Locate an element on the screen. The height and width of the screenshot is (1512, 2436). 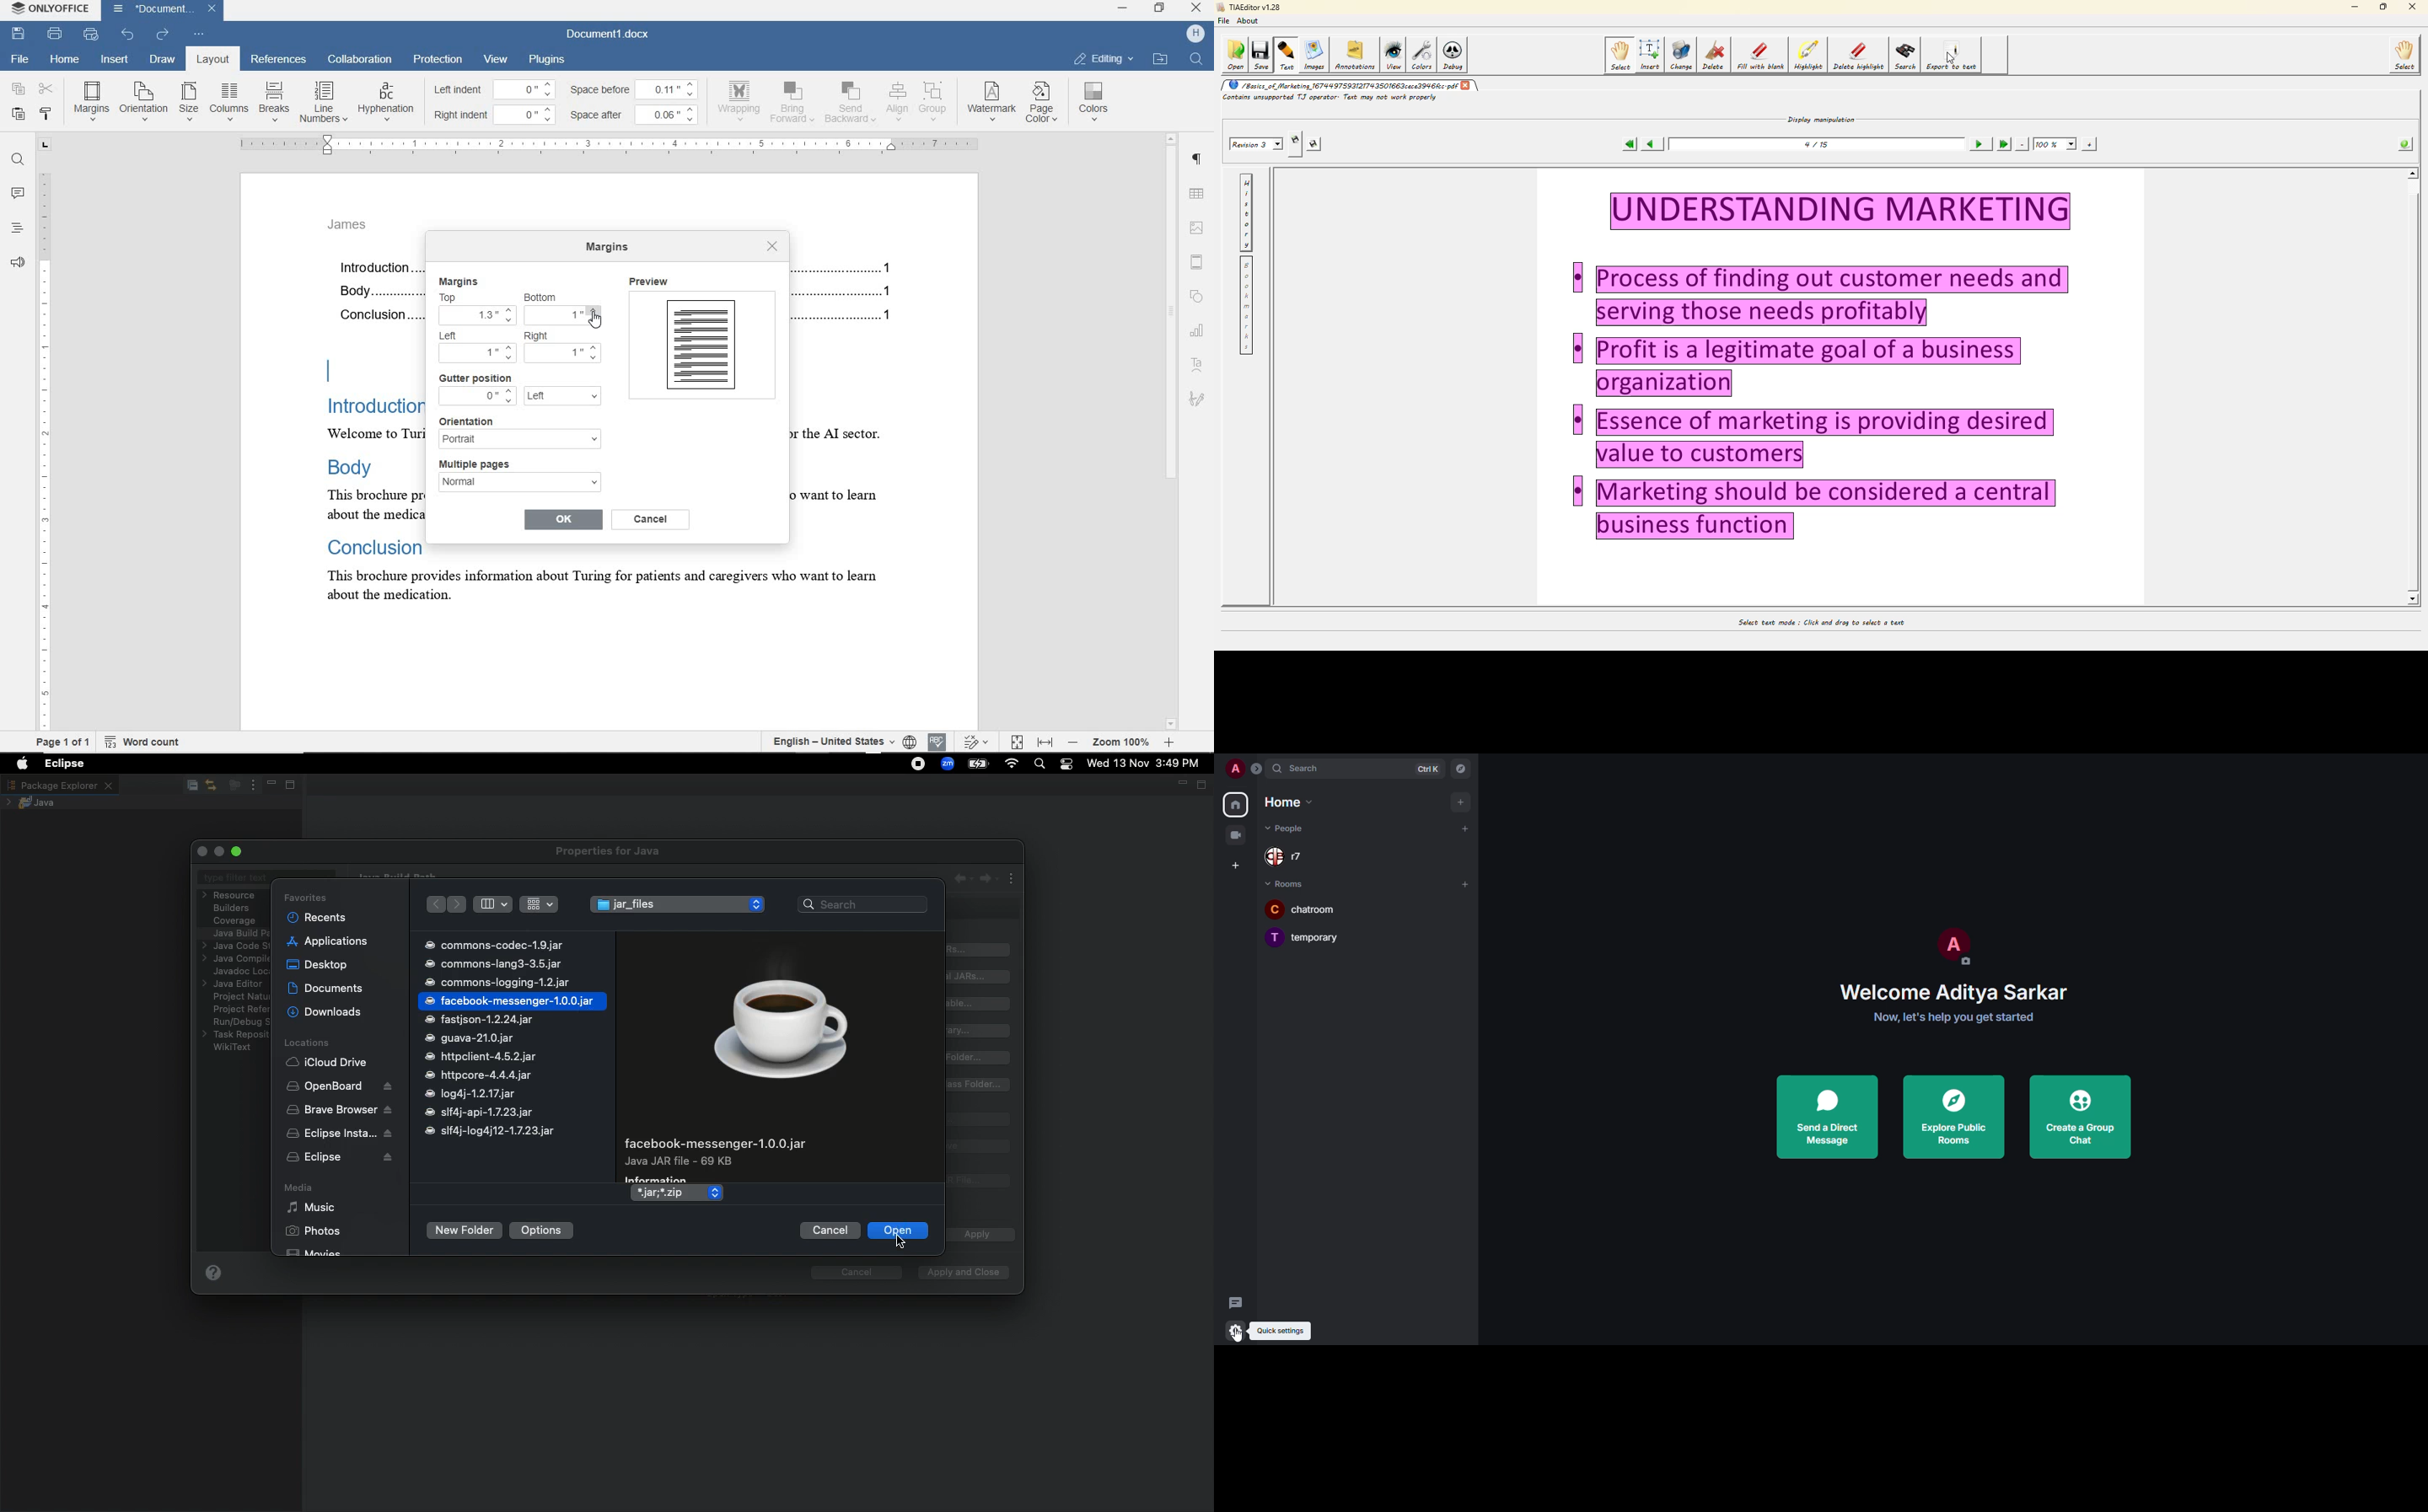
Properties for java is located at coordinates (610, 852).